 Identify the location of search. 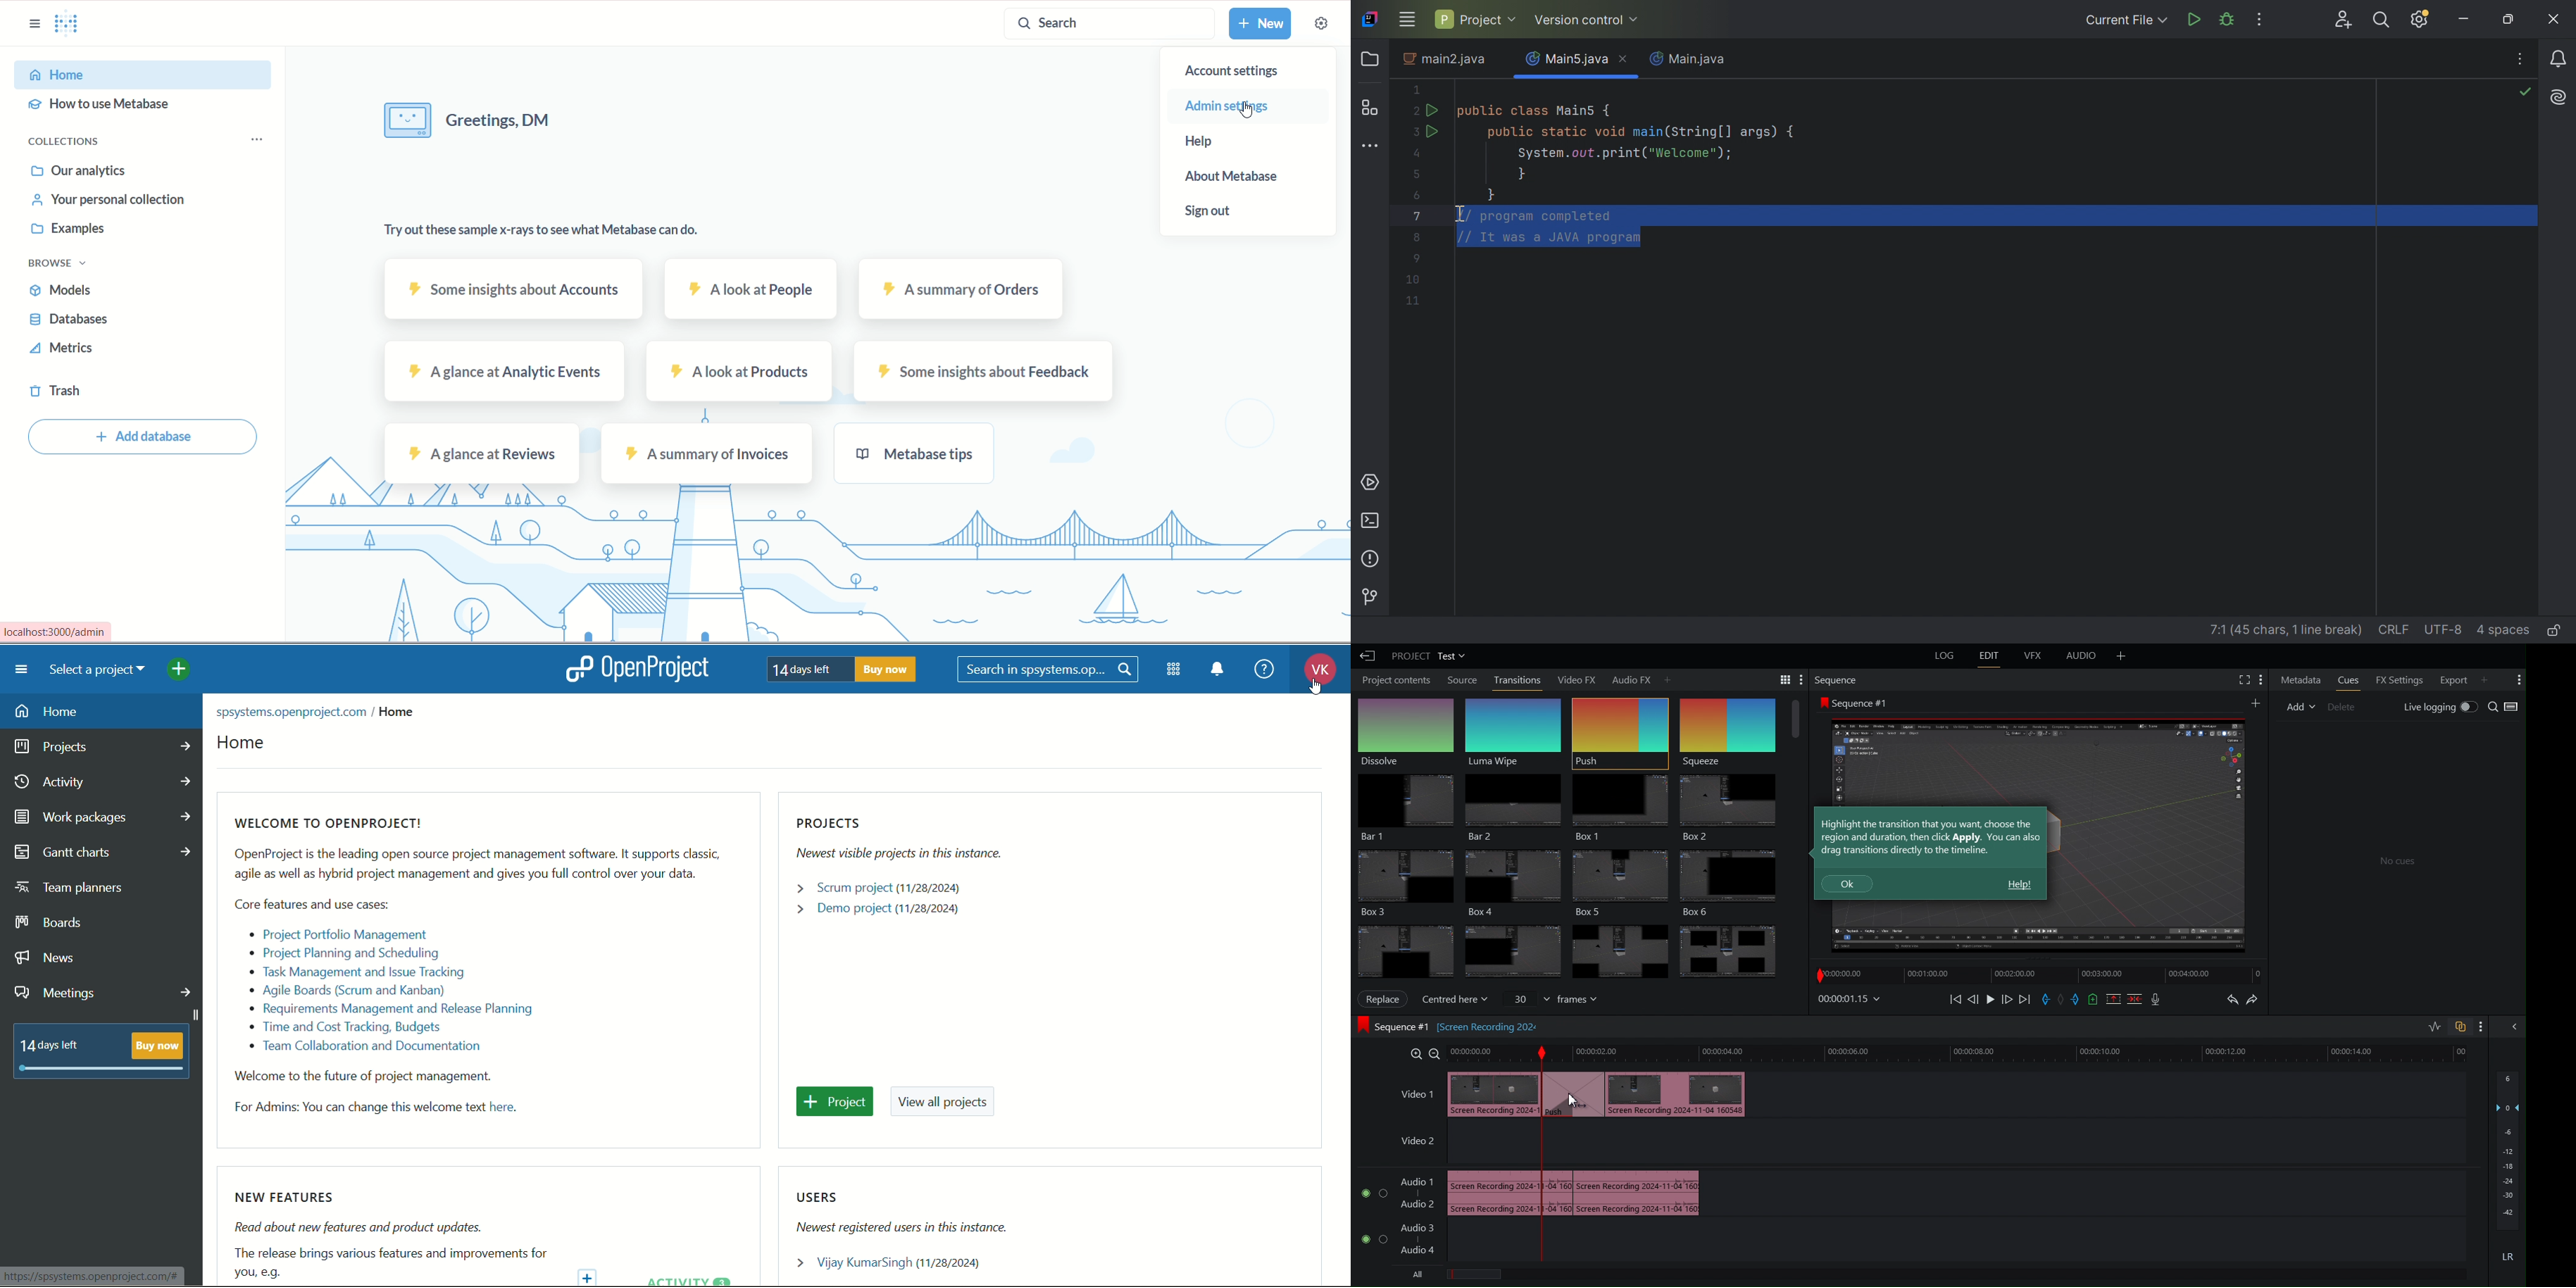
(1107, 22).